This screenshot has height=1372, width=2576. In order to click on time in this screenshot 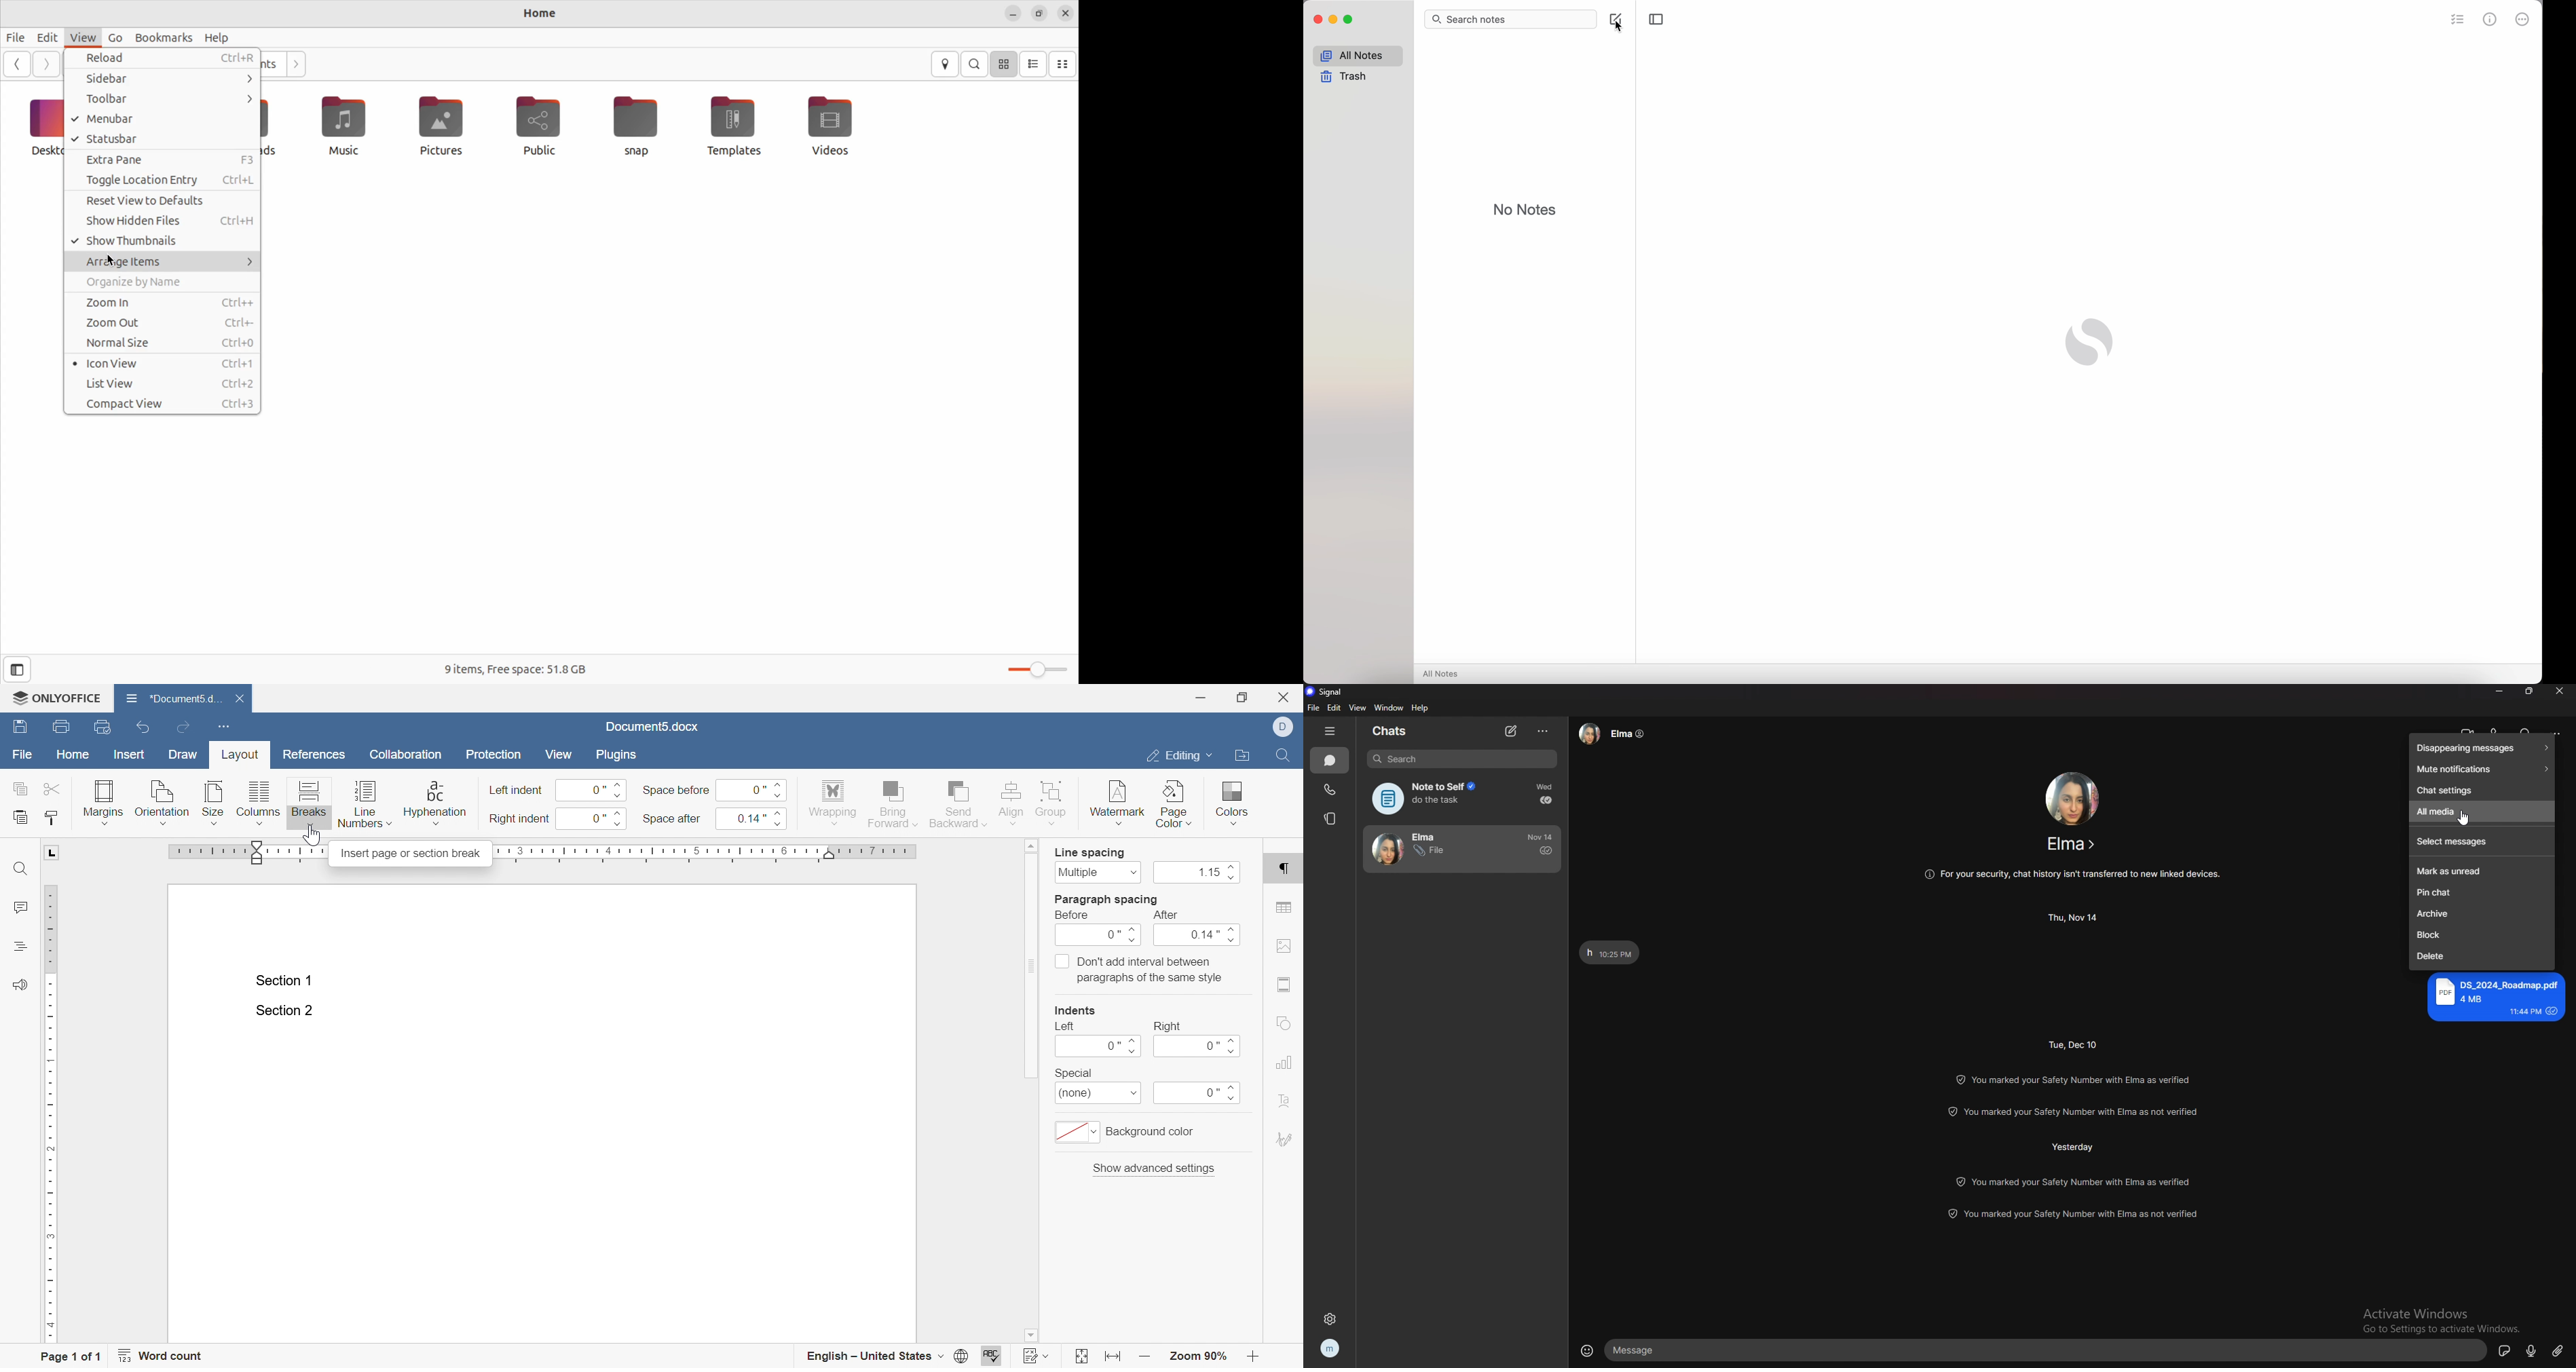, I will do `click(2073, 1147)`.